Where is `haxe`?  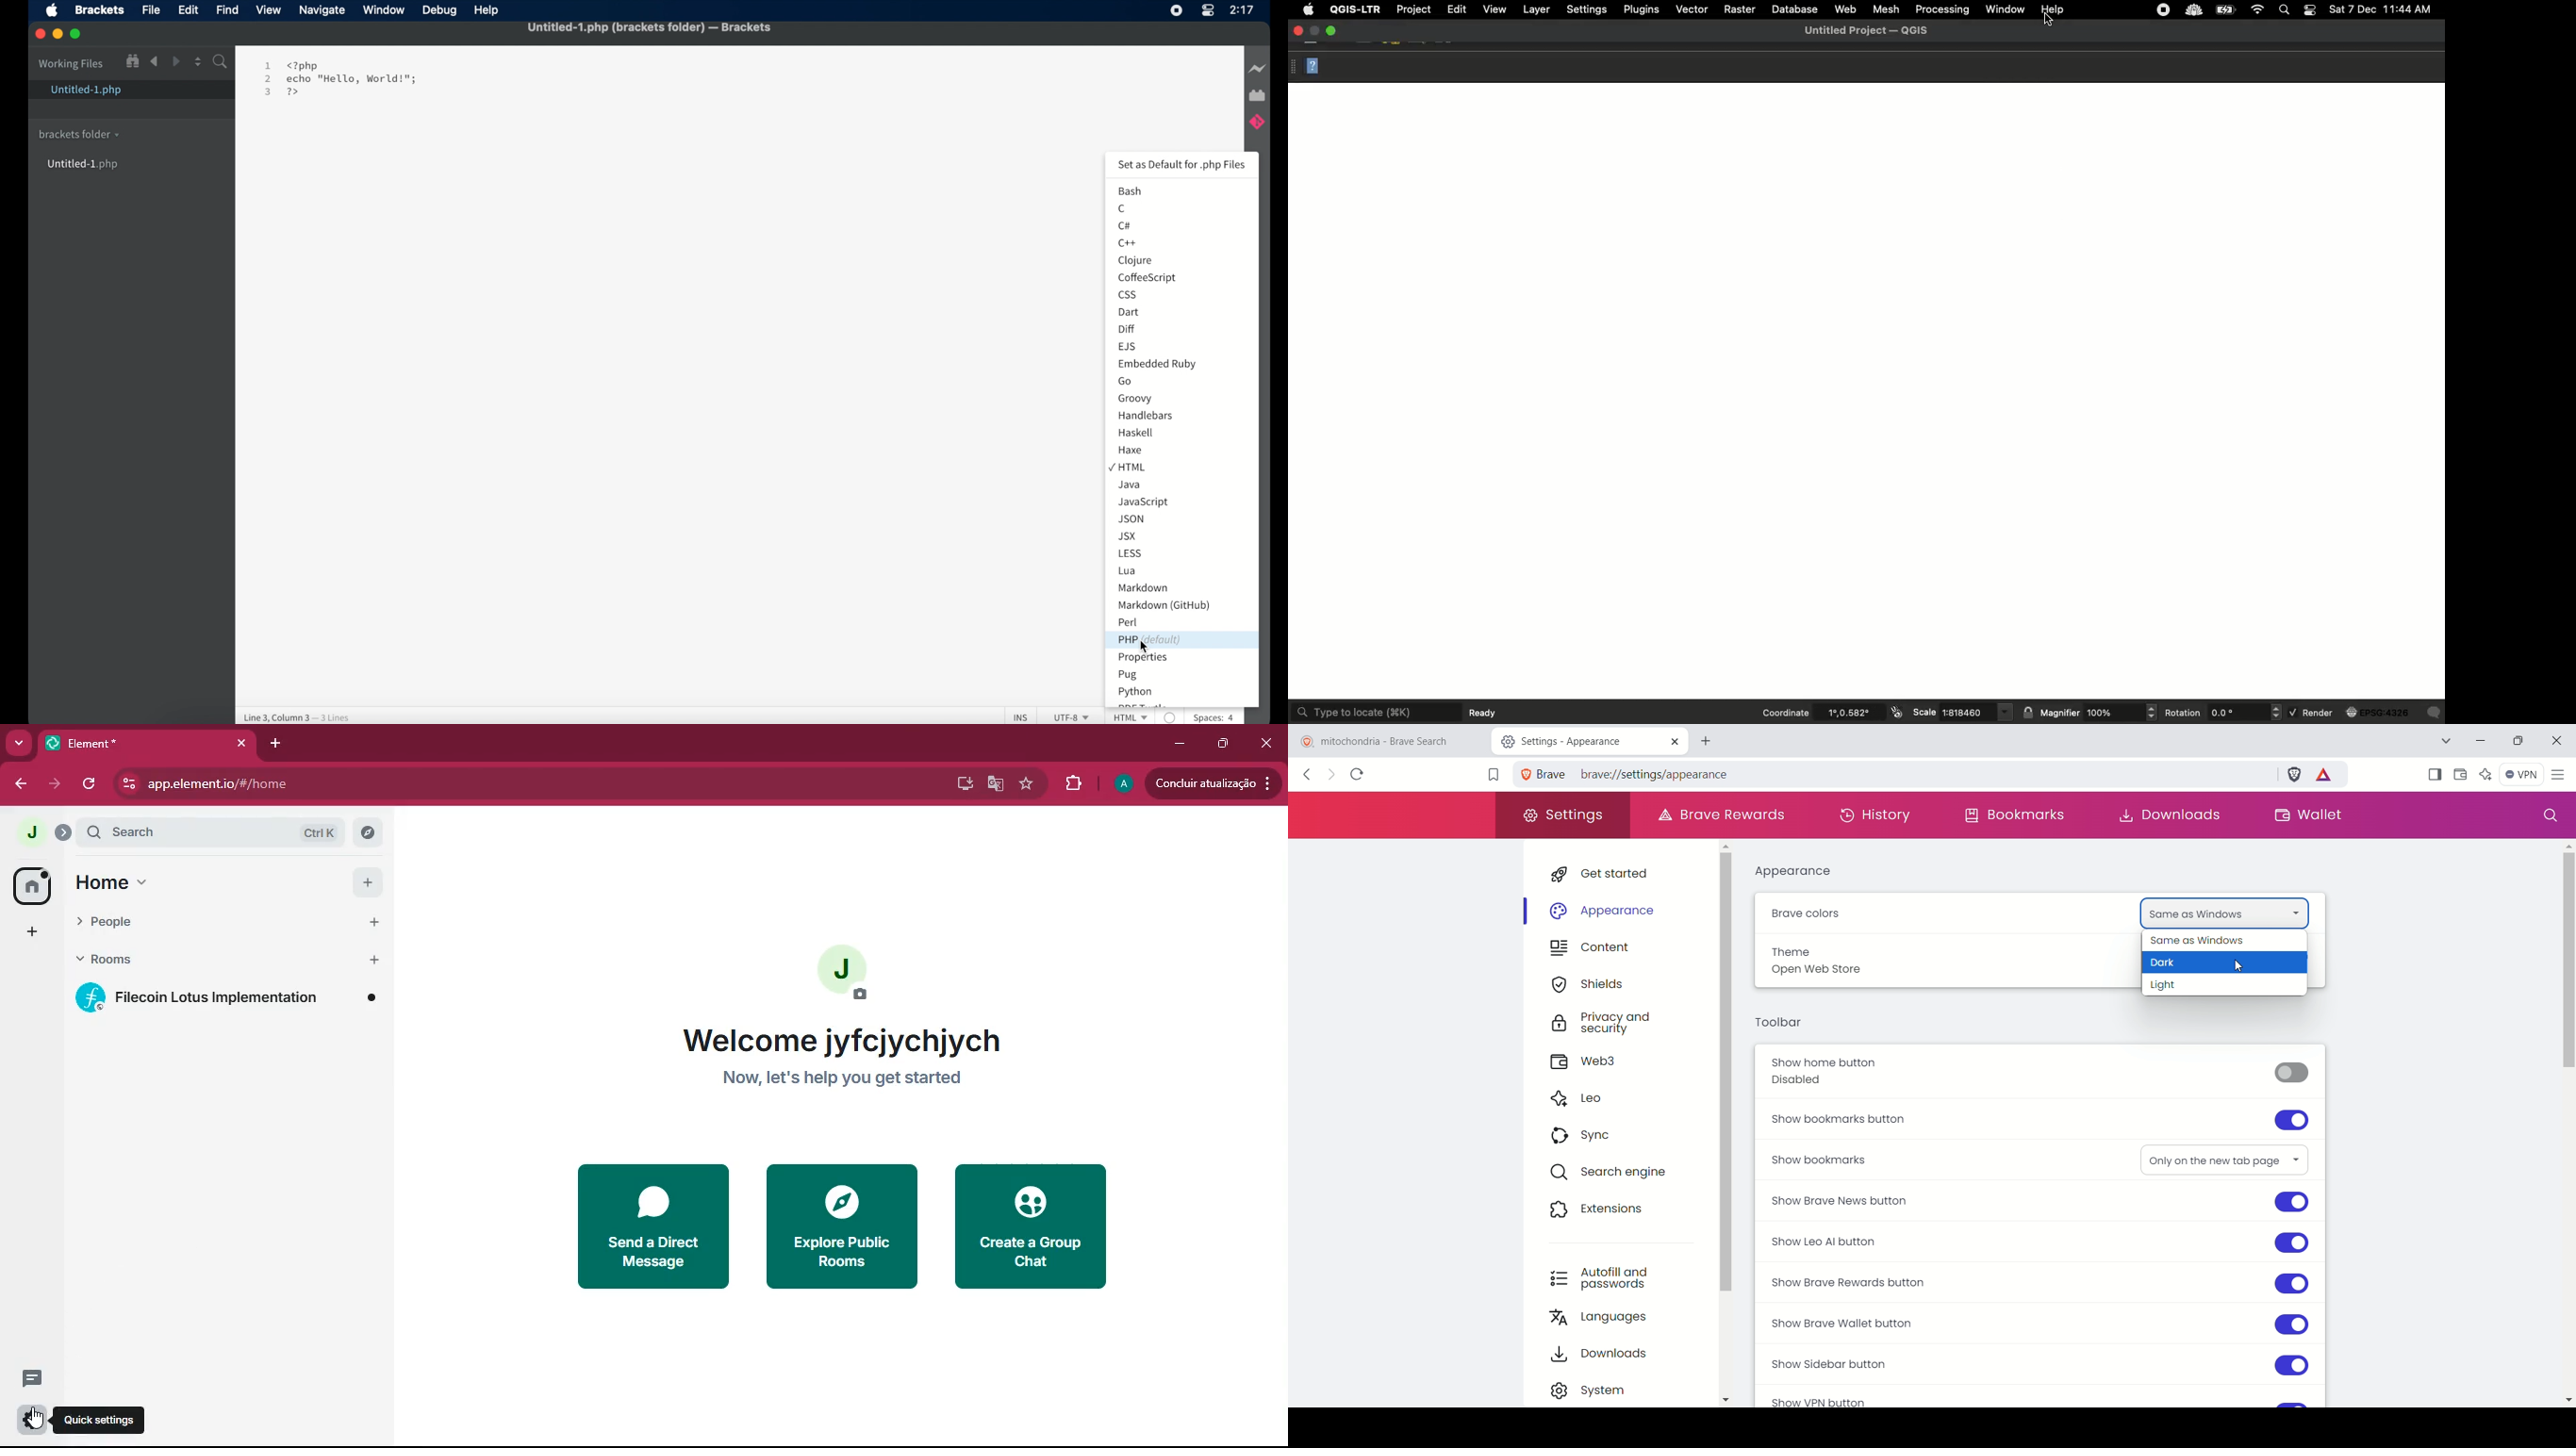 haxe is located at coordinates (1132, 450).